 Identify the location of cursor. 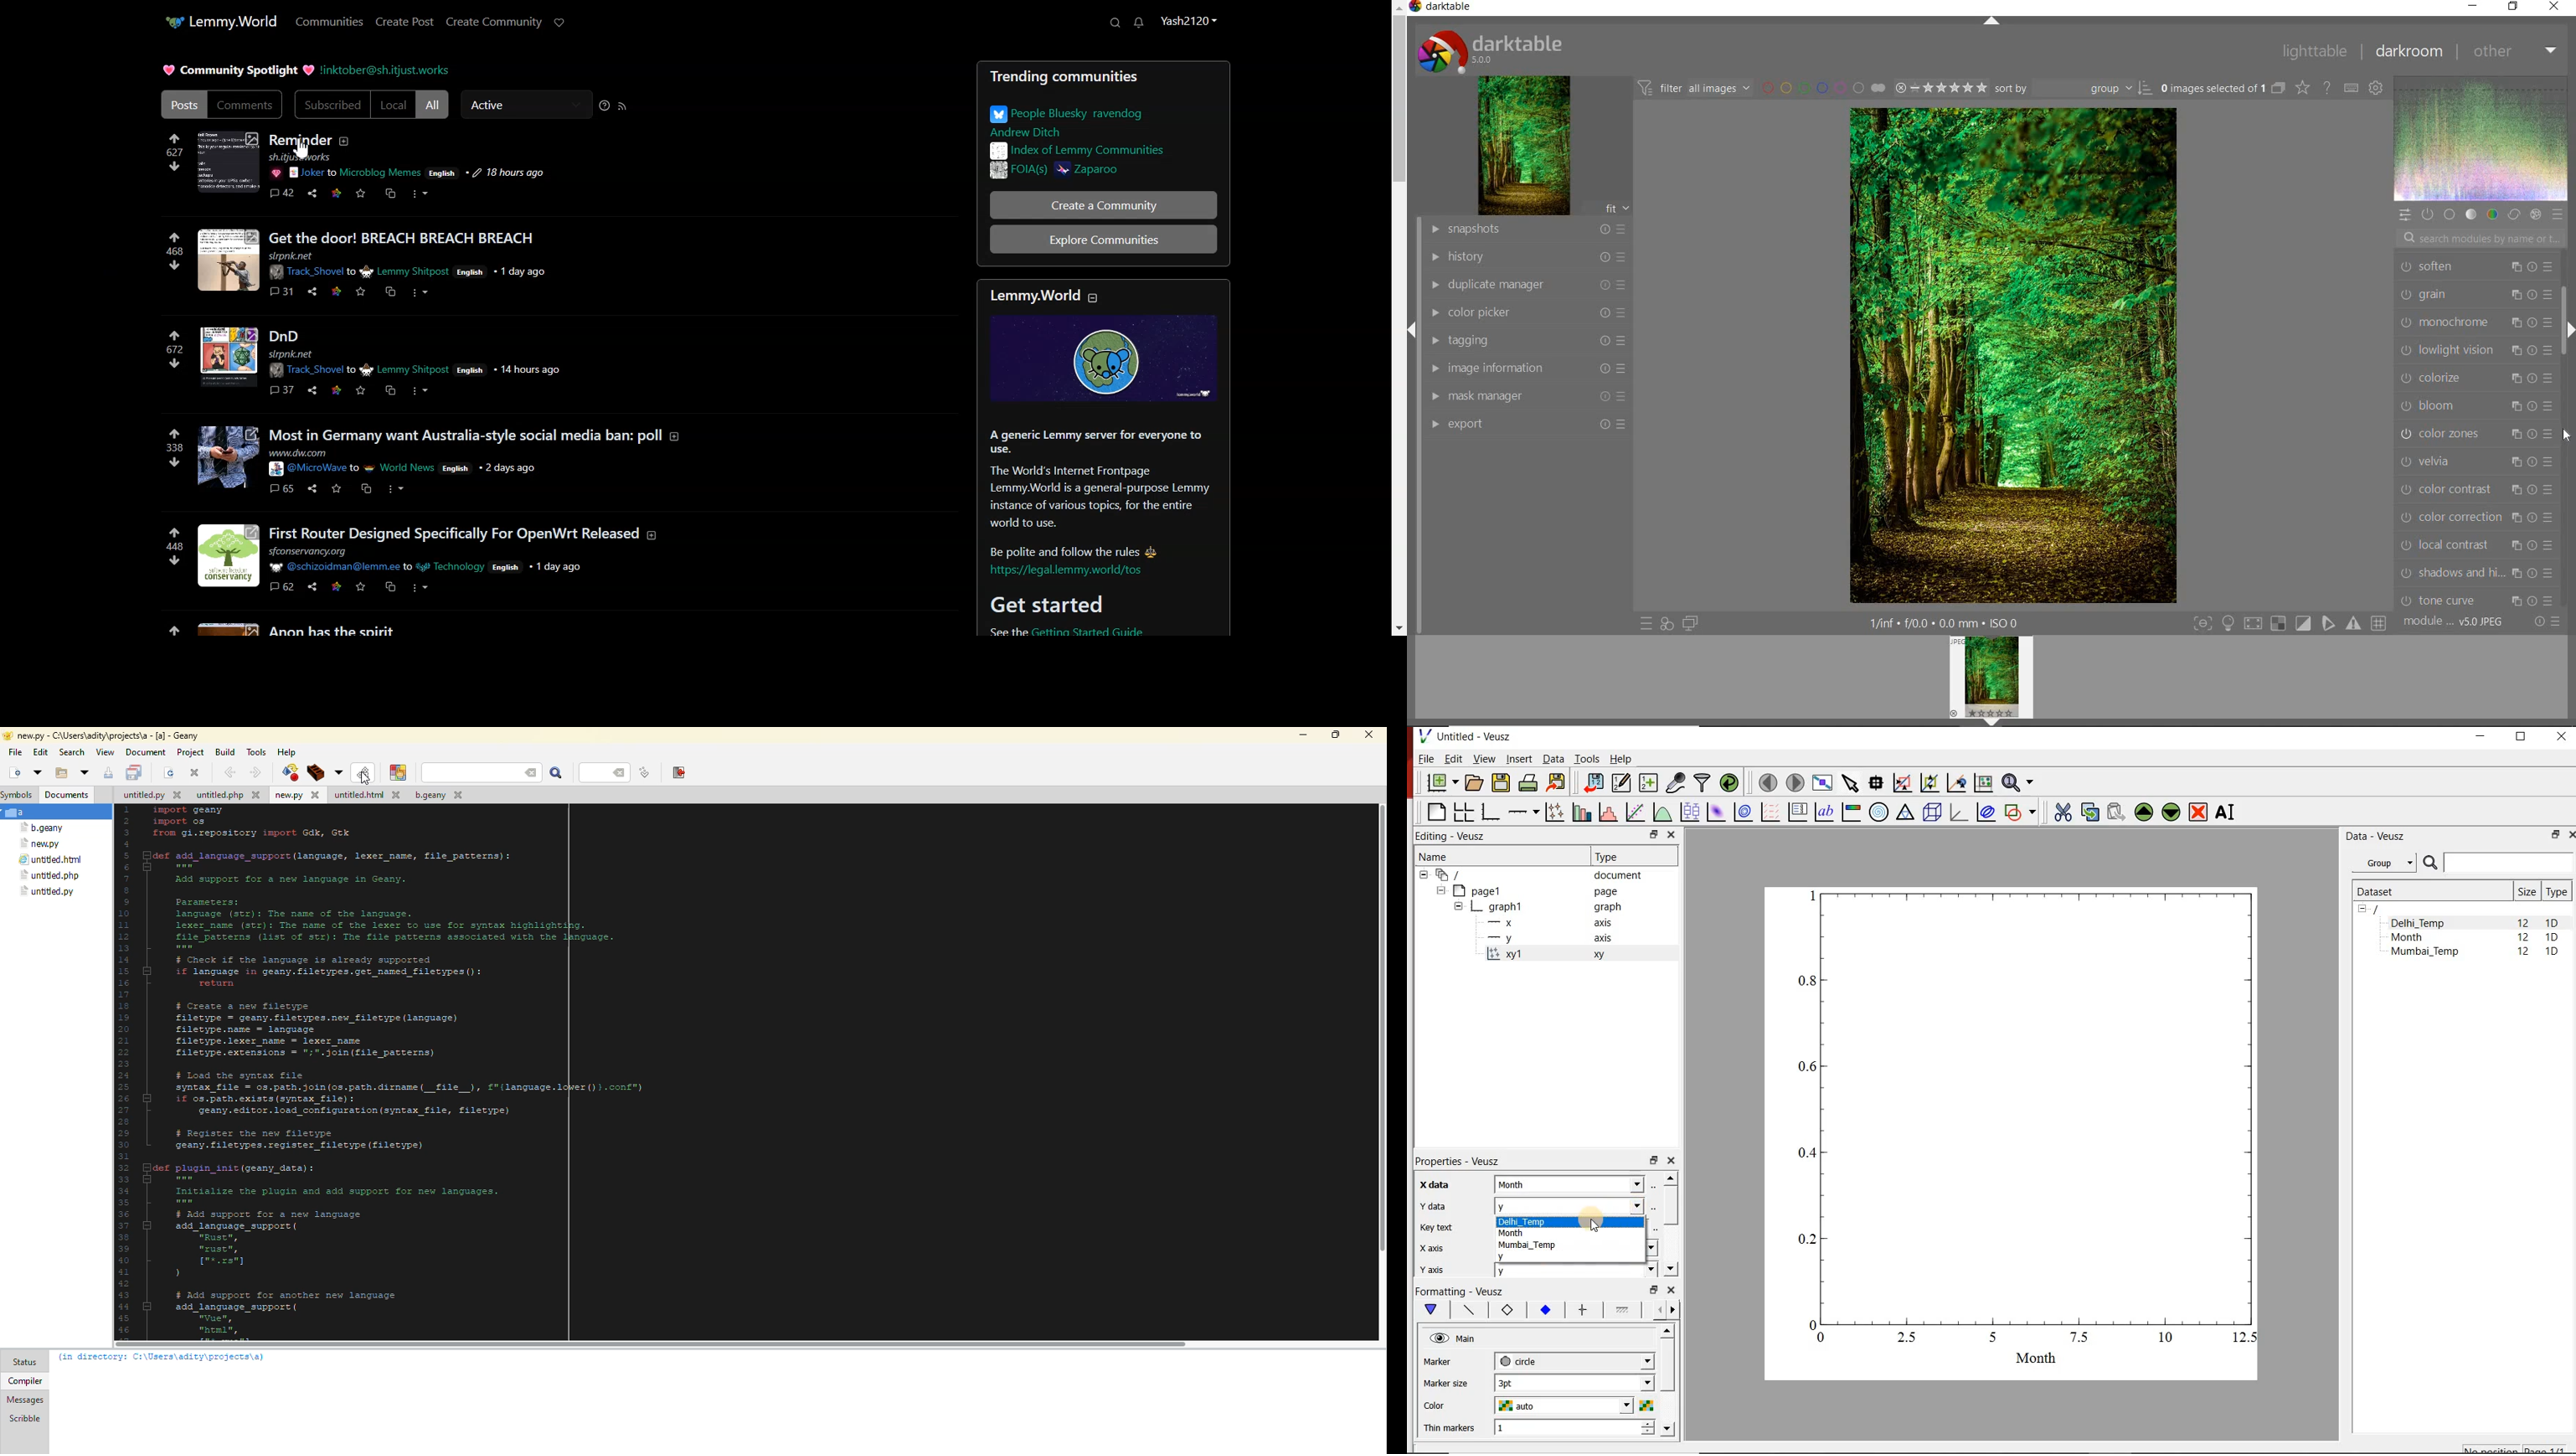
(2568, 436).